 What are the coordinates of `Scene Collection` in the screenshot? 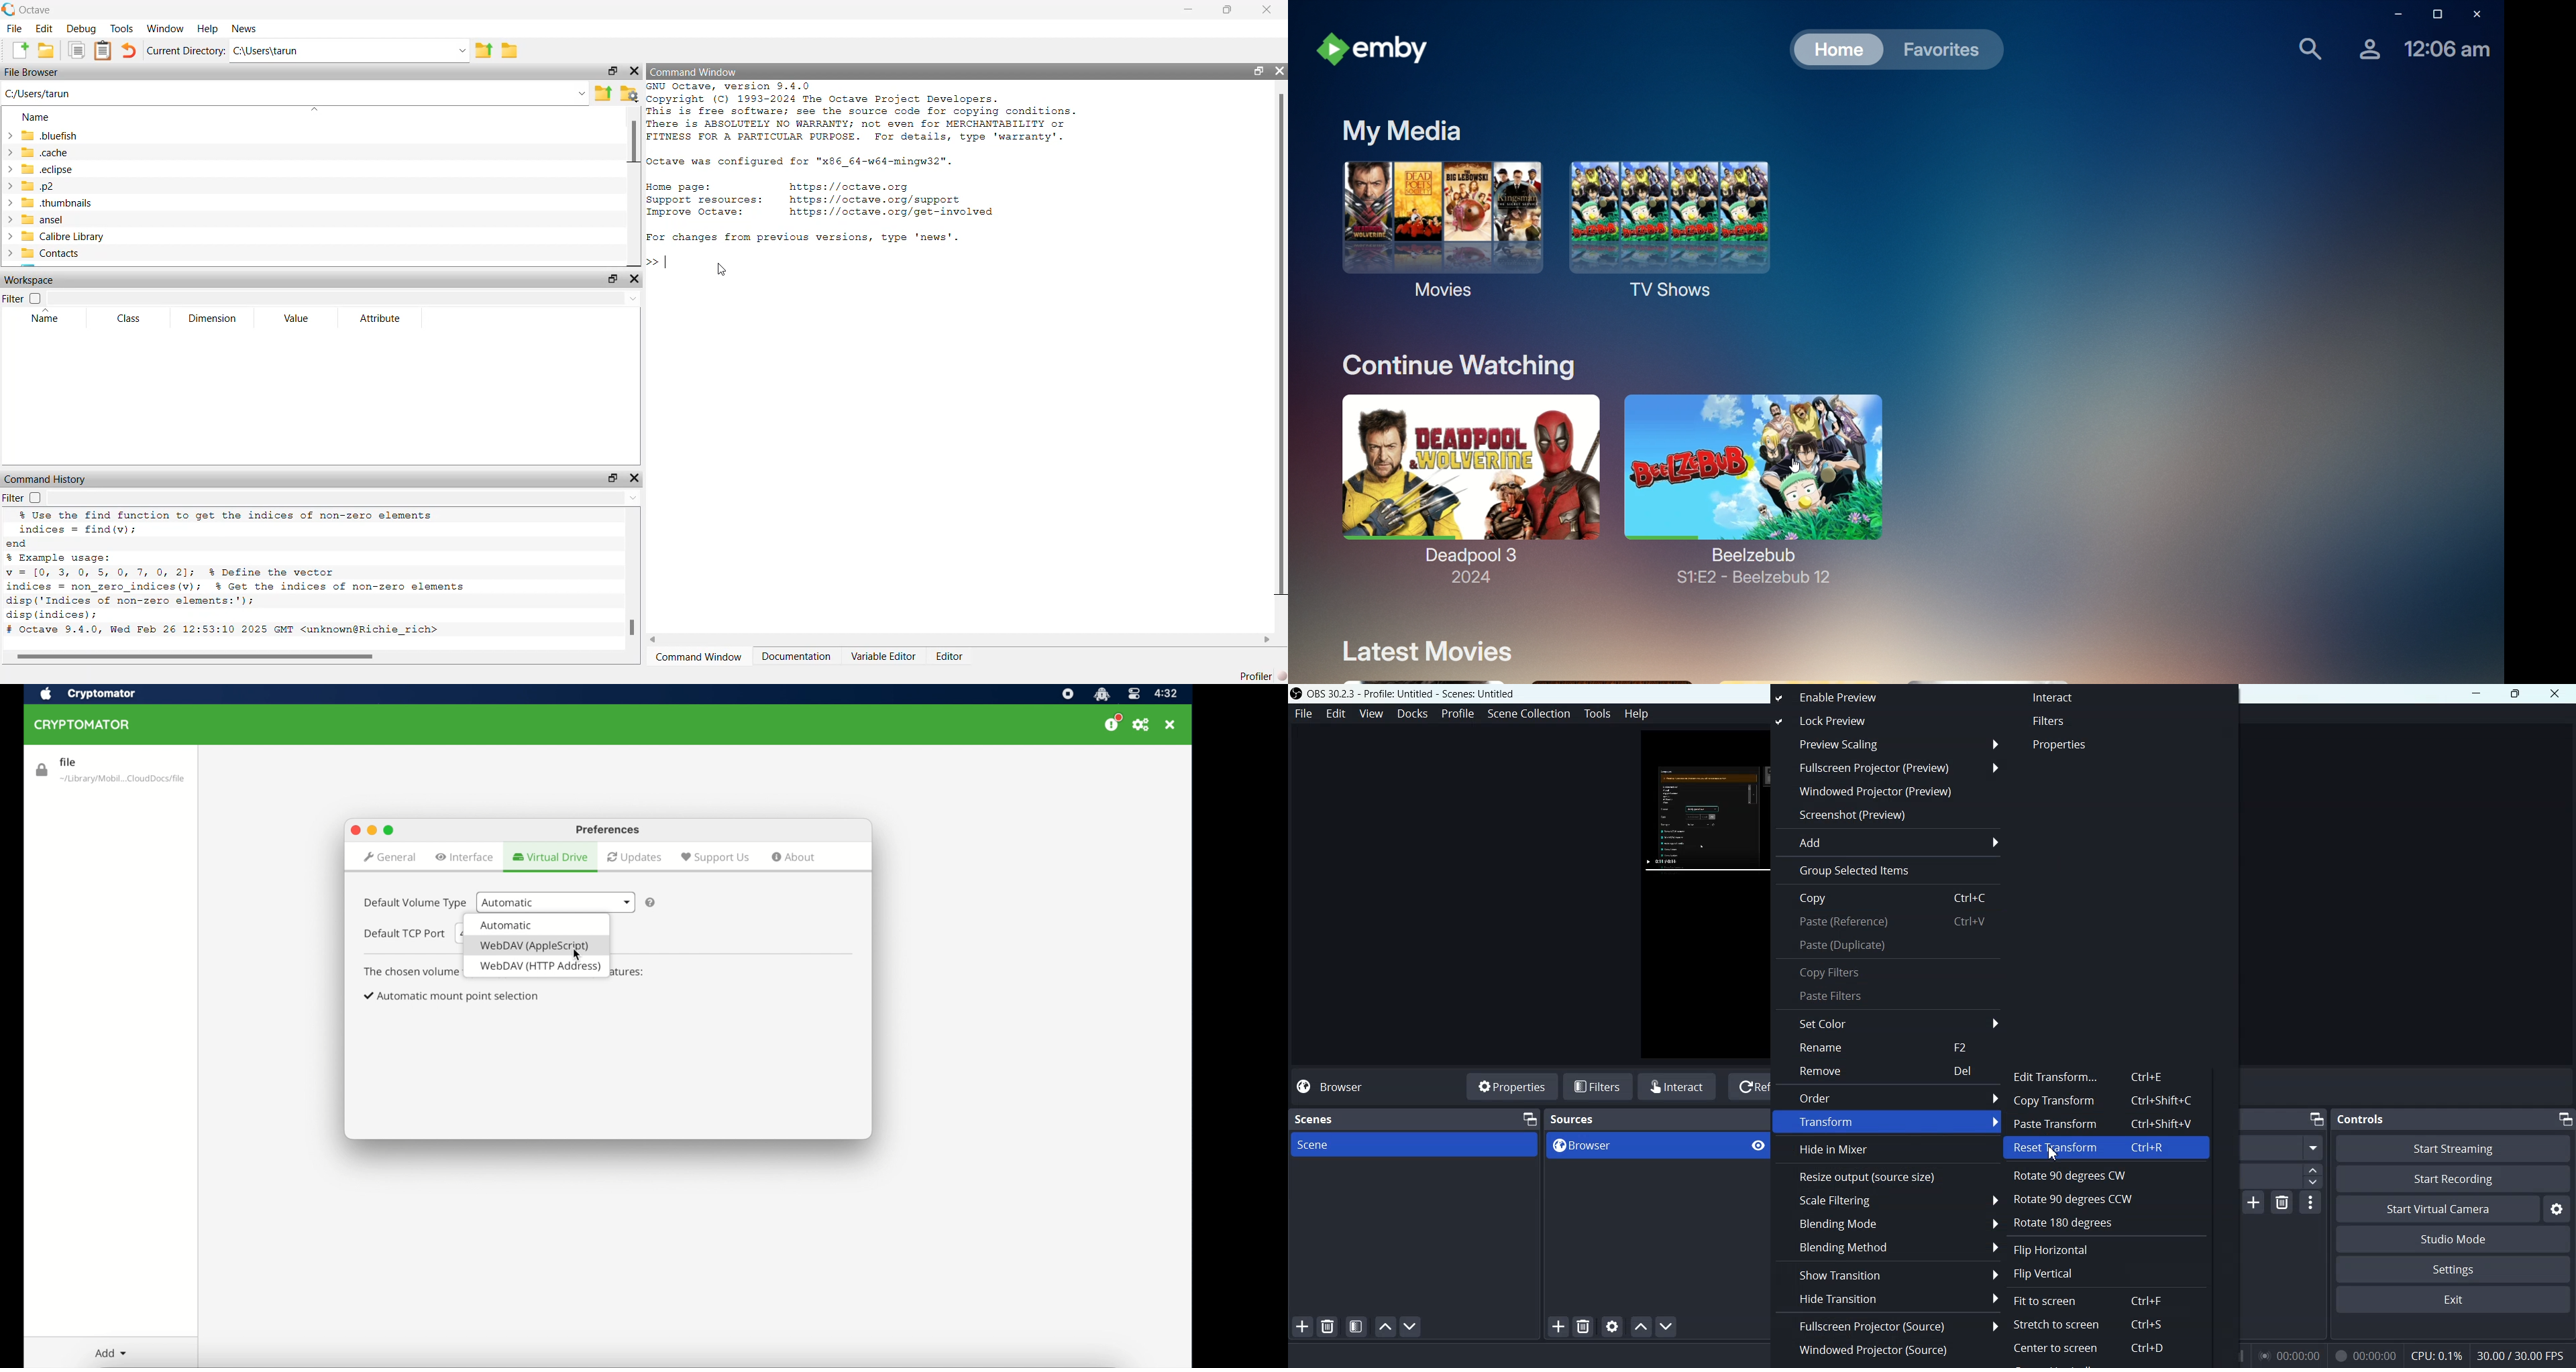 It's located at (1528, 714).